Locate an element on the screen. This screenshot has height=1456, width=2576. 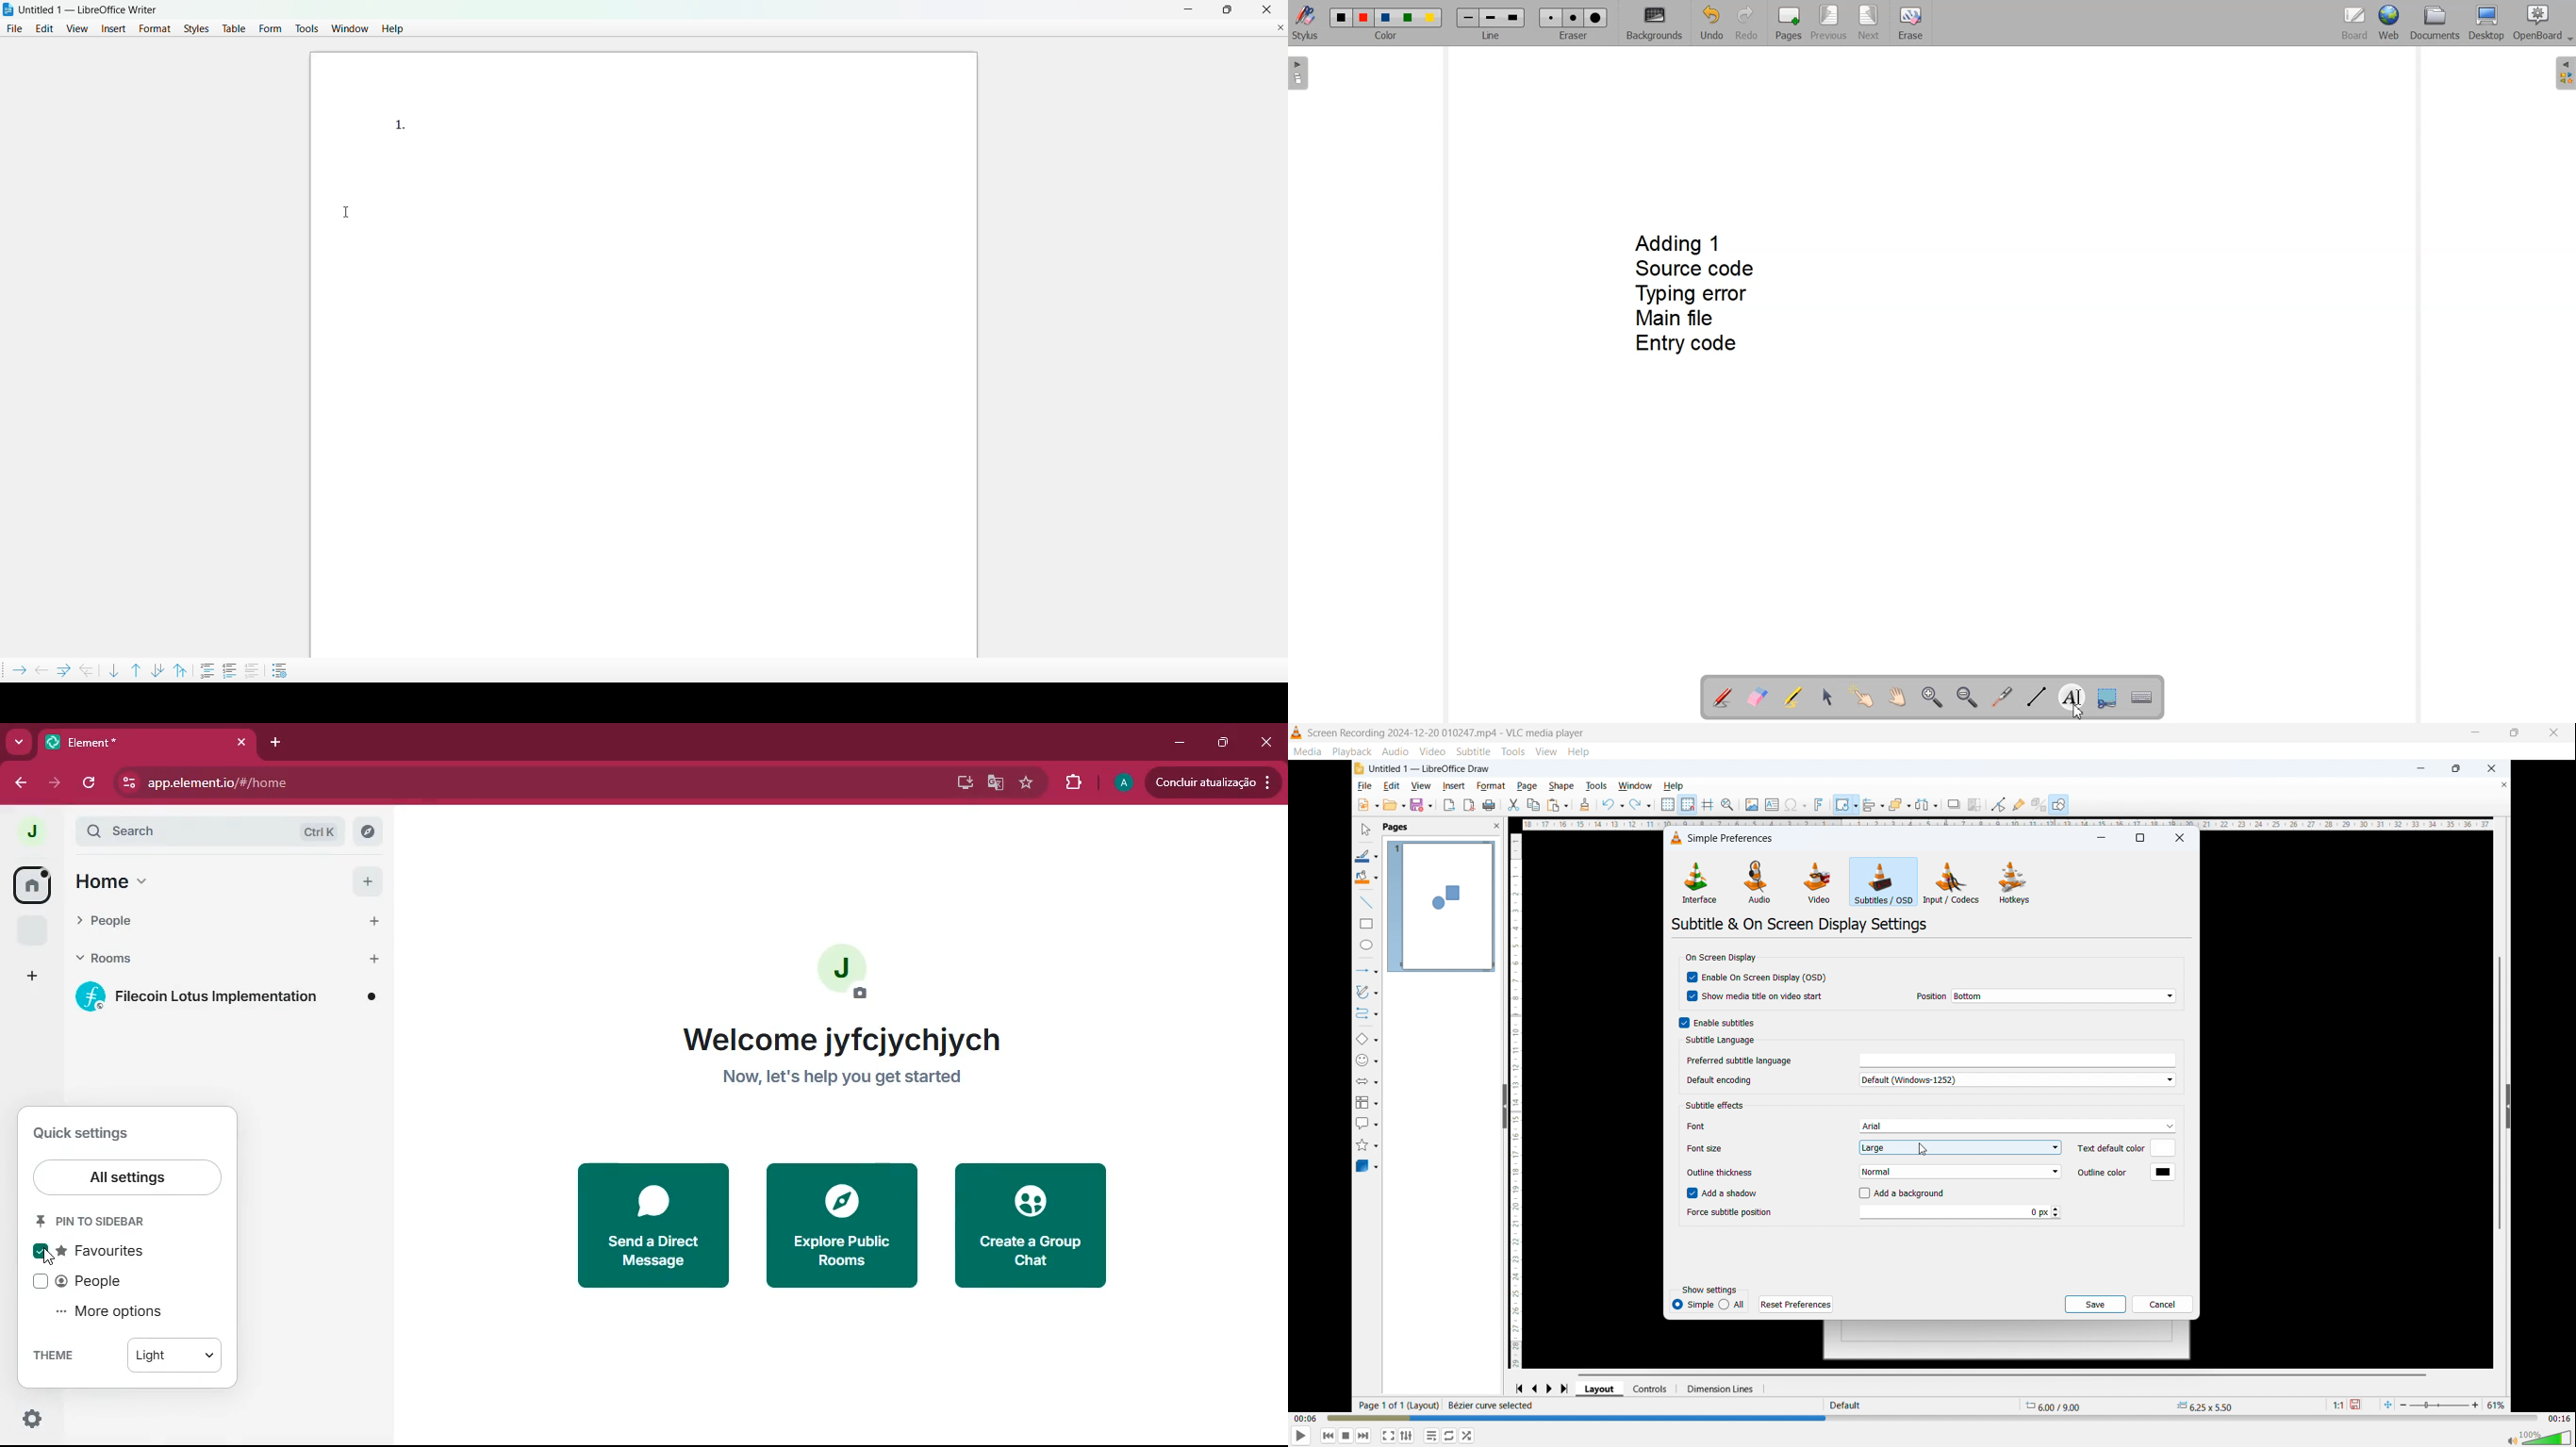
create  is located at coordinates (1035, 1226).